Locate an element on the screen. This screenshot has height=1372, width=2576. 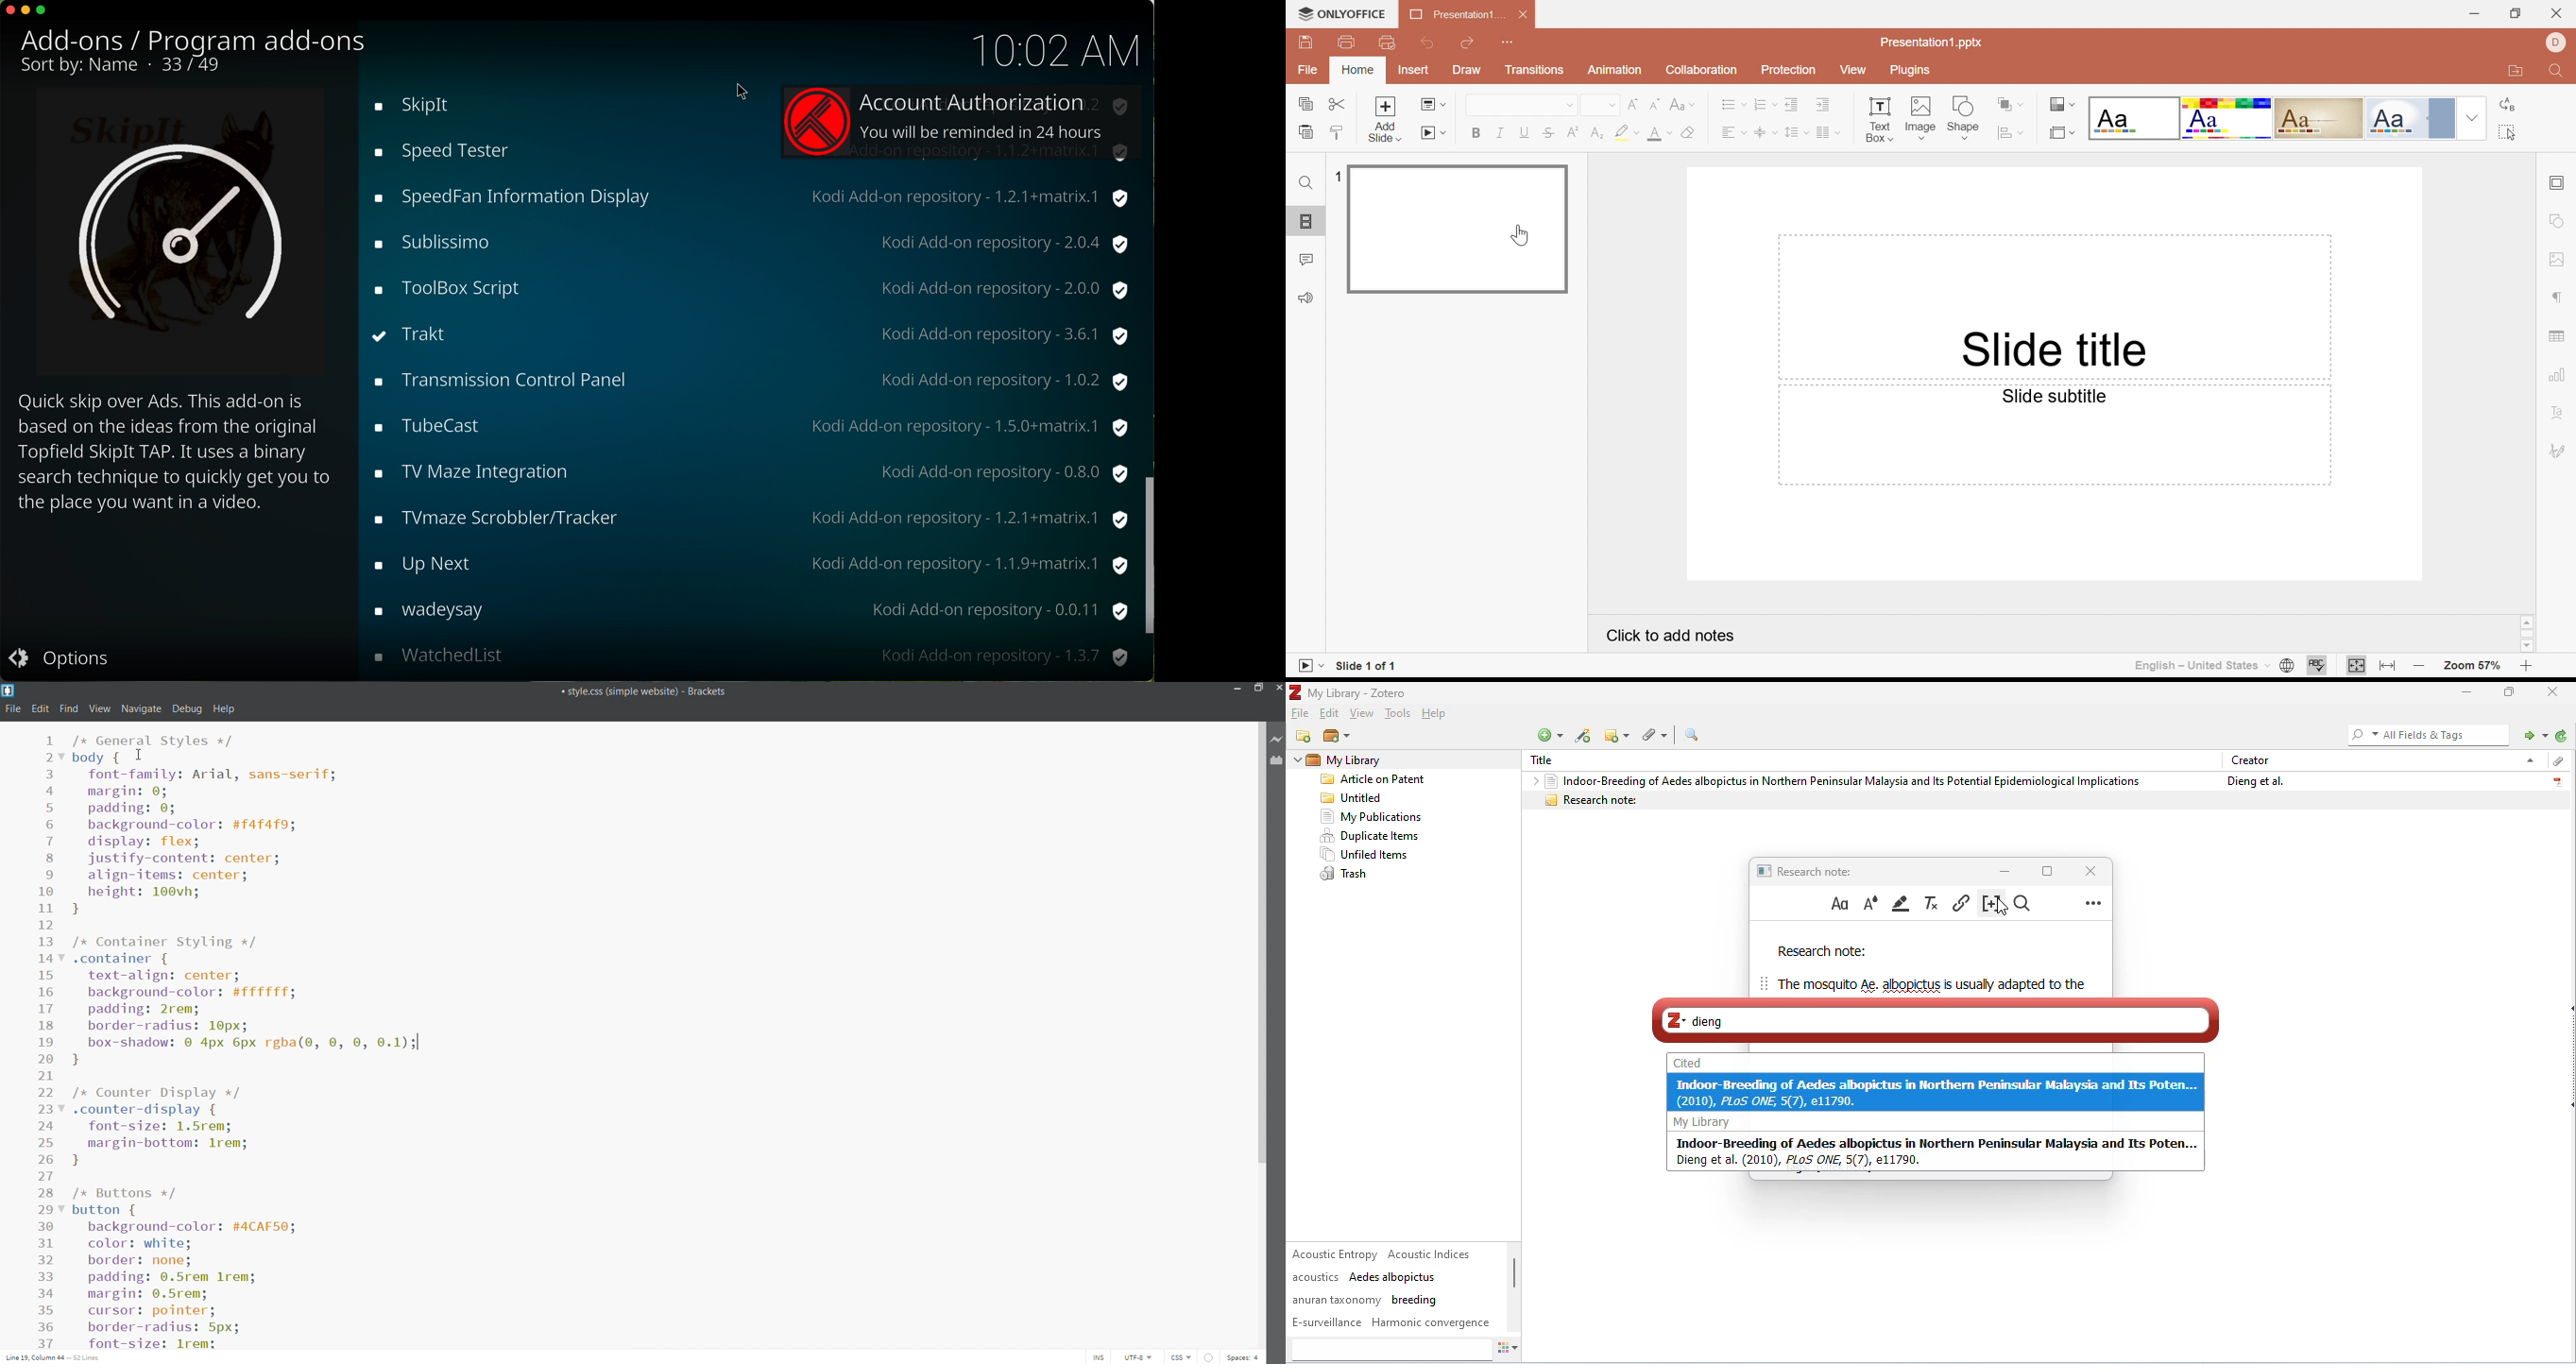
Increment Font Size is located at coordinates (1633, 103).